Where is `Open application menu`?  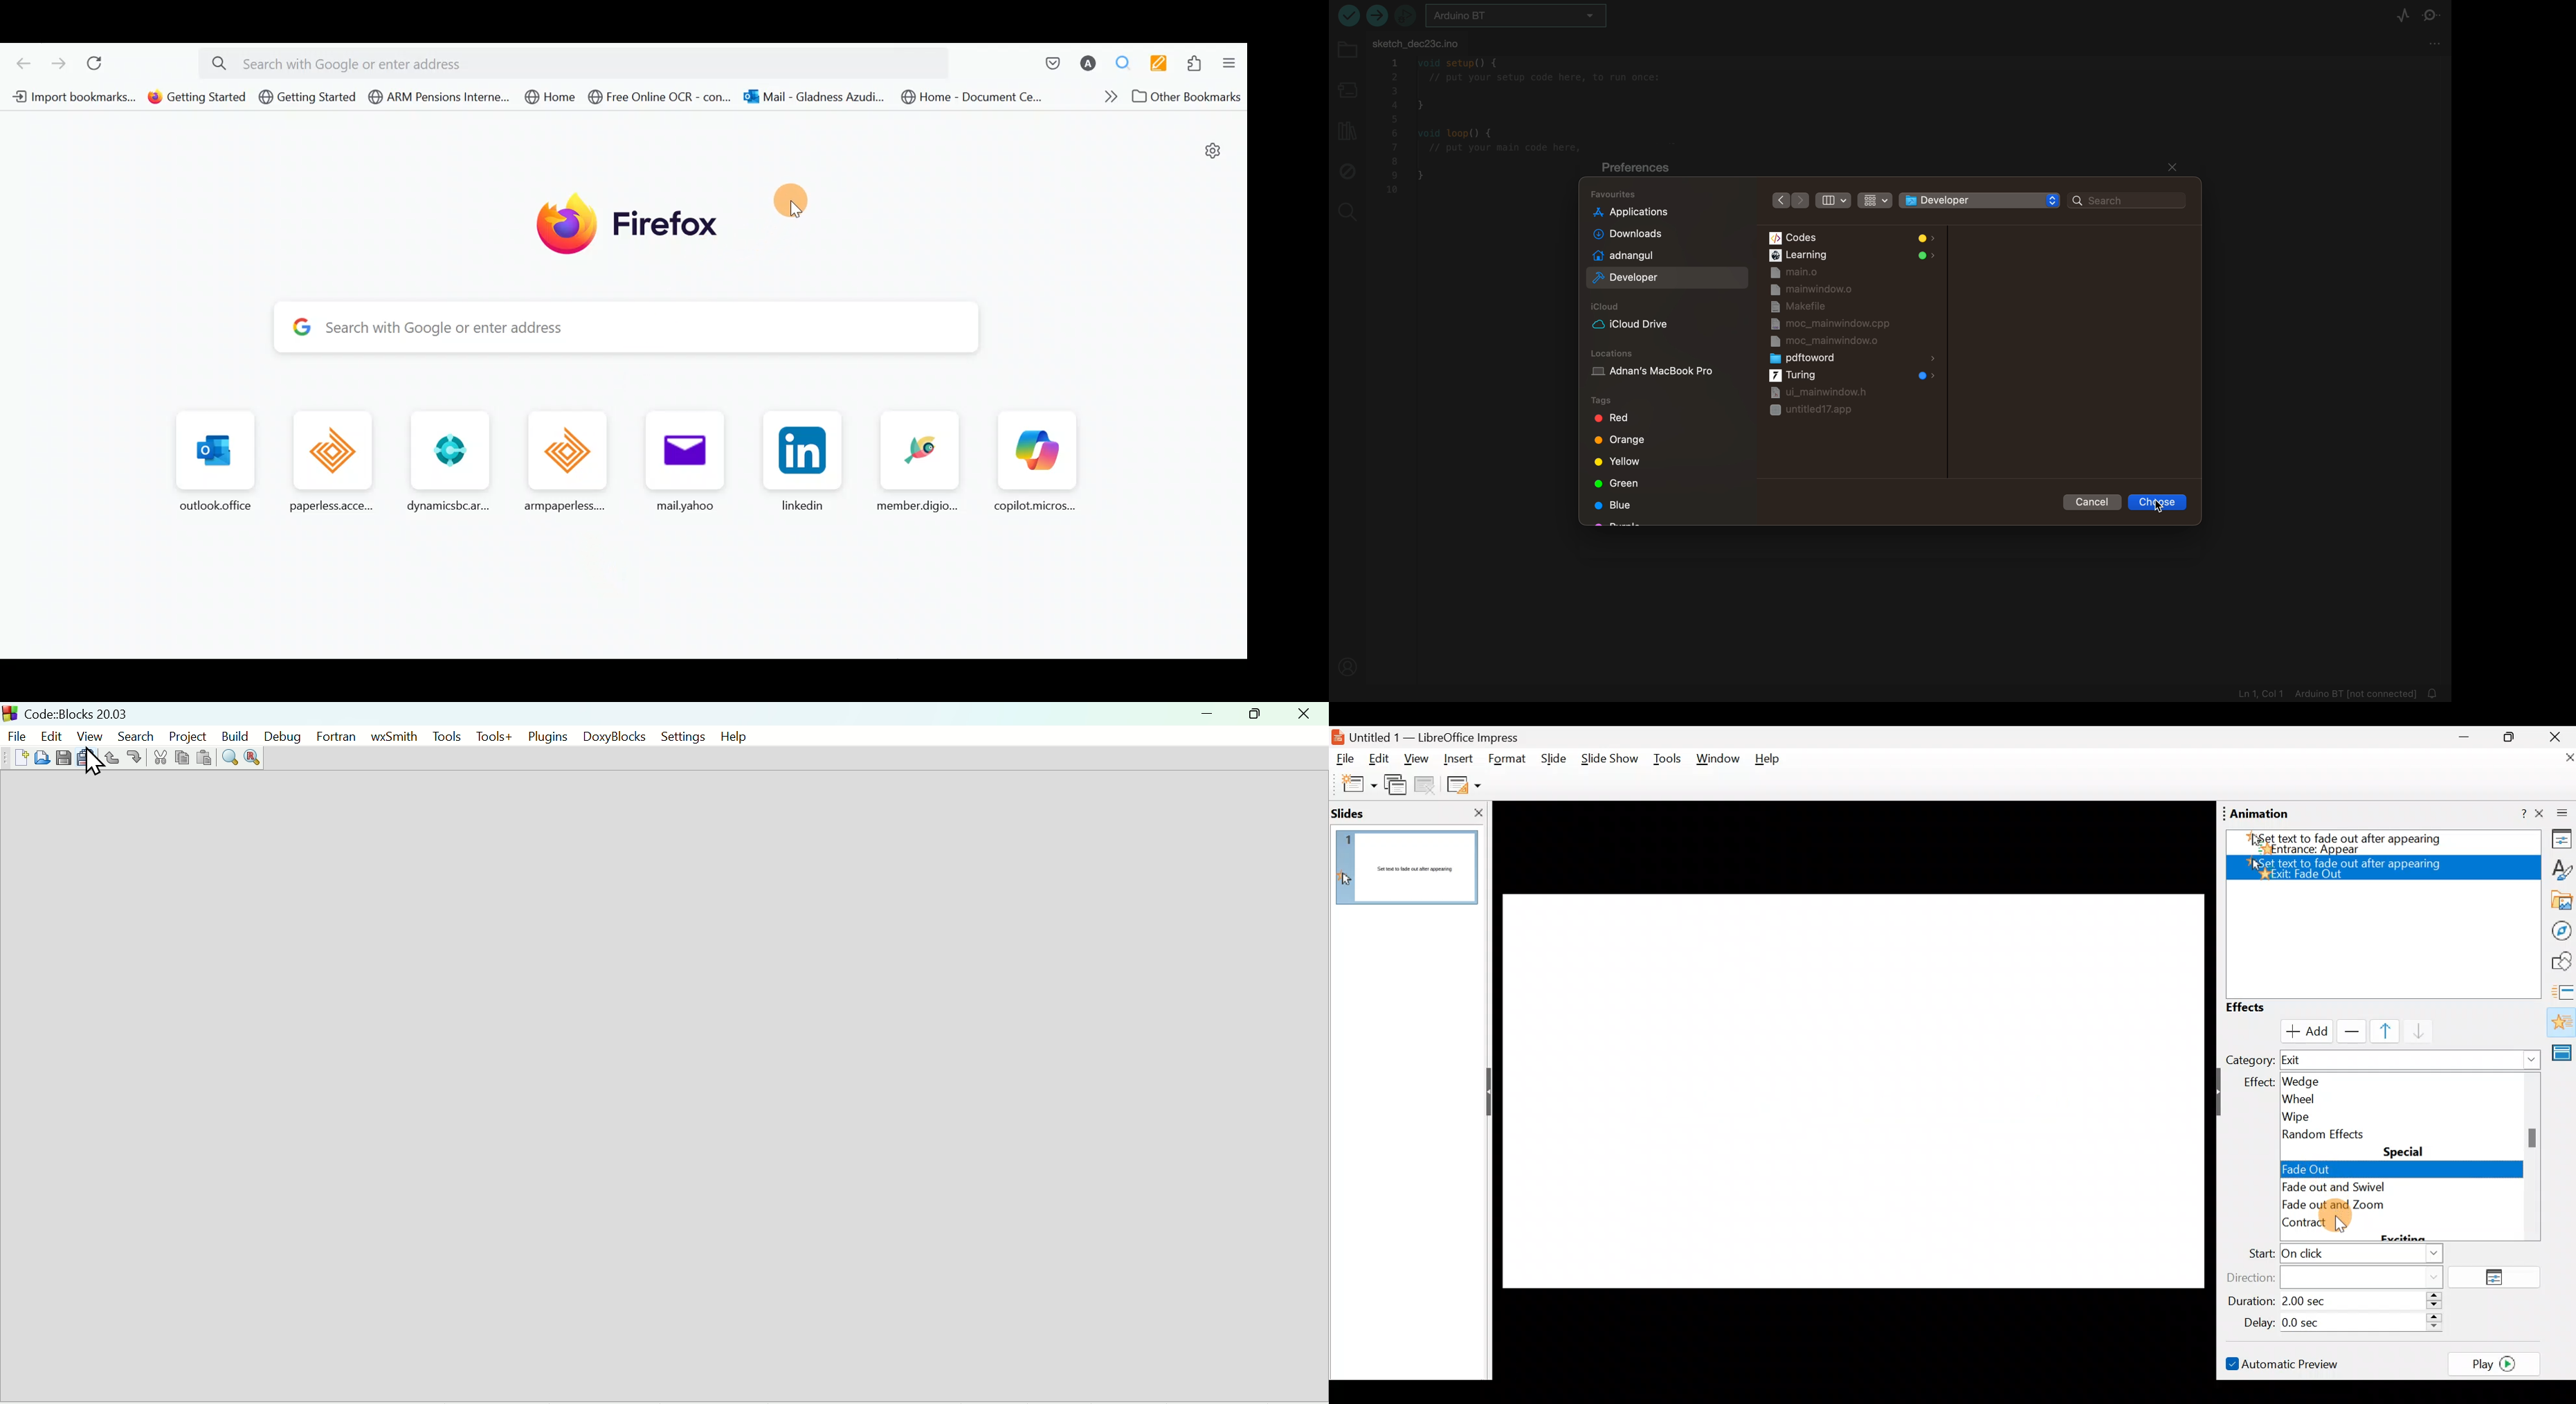
Open application menu is located at coordinates (1233, 66).